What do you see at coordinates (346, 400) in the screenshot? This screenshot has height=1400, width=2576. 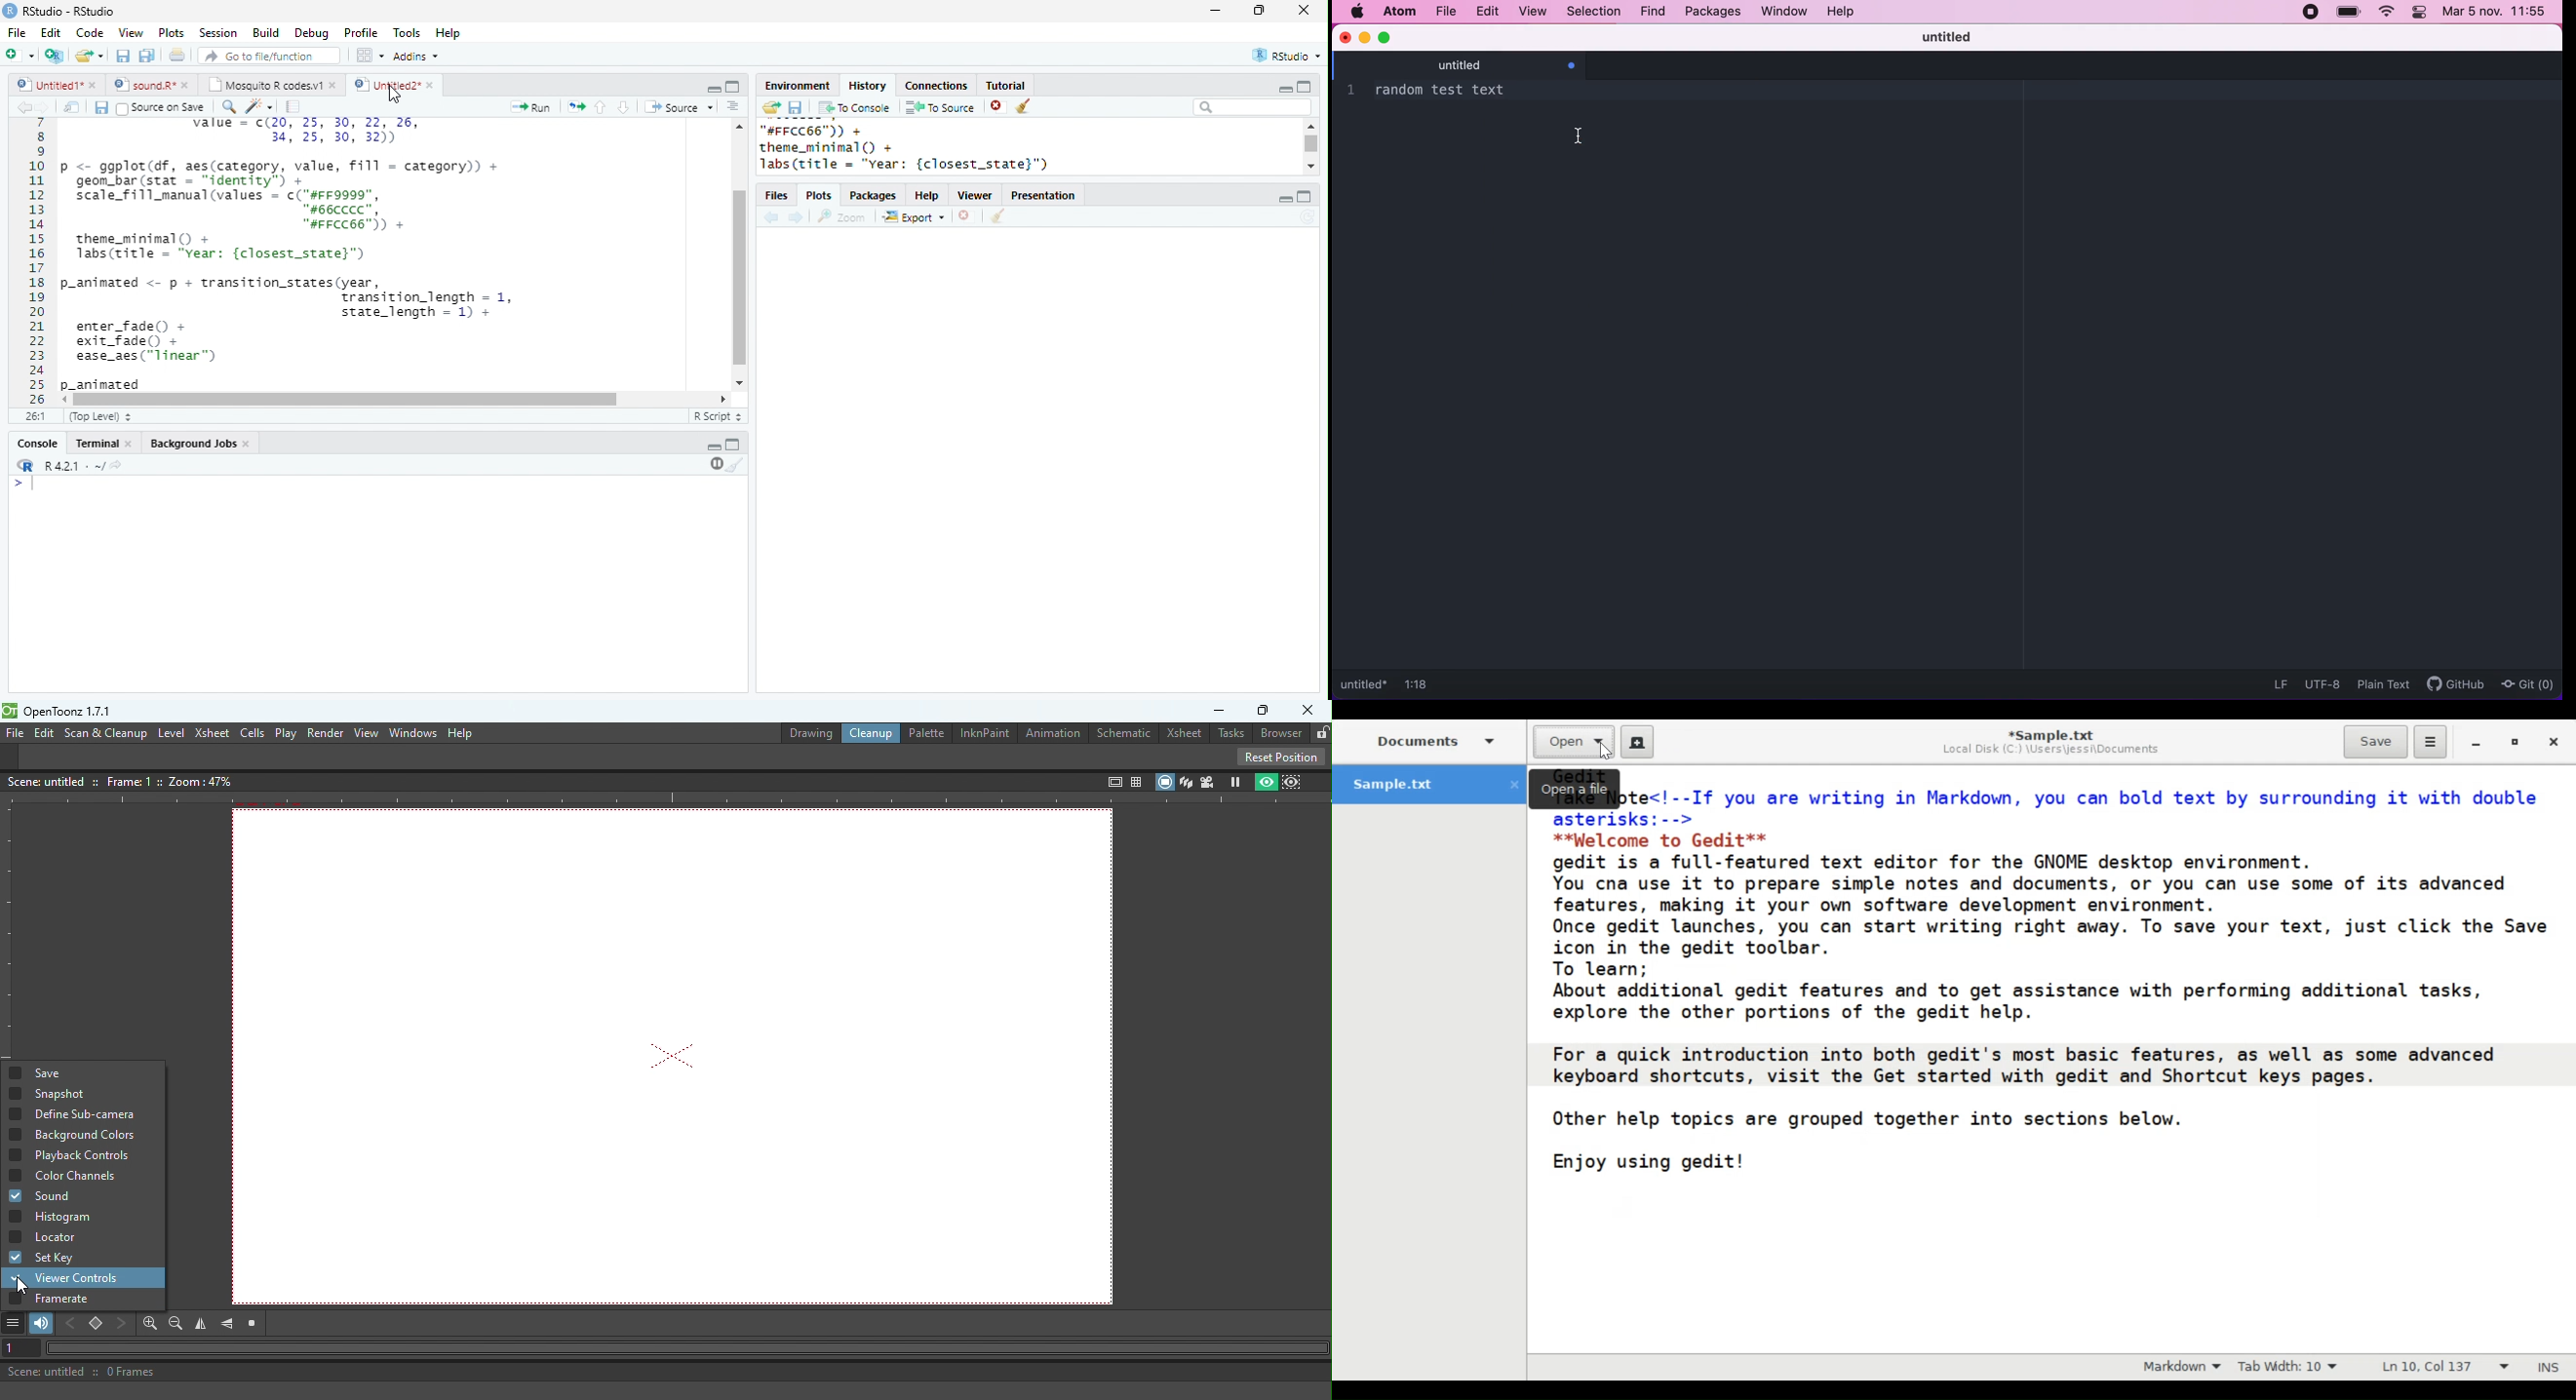 I see `scroll bar` at bounding box center [346, 400].